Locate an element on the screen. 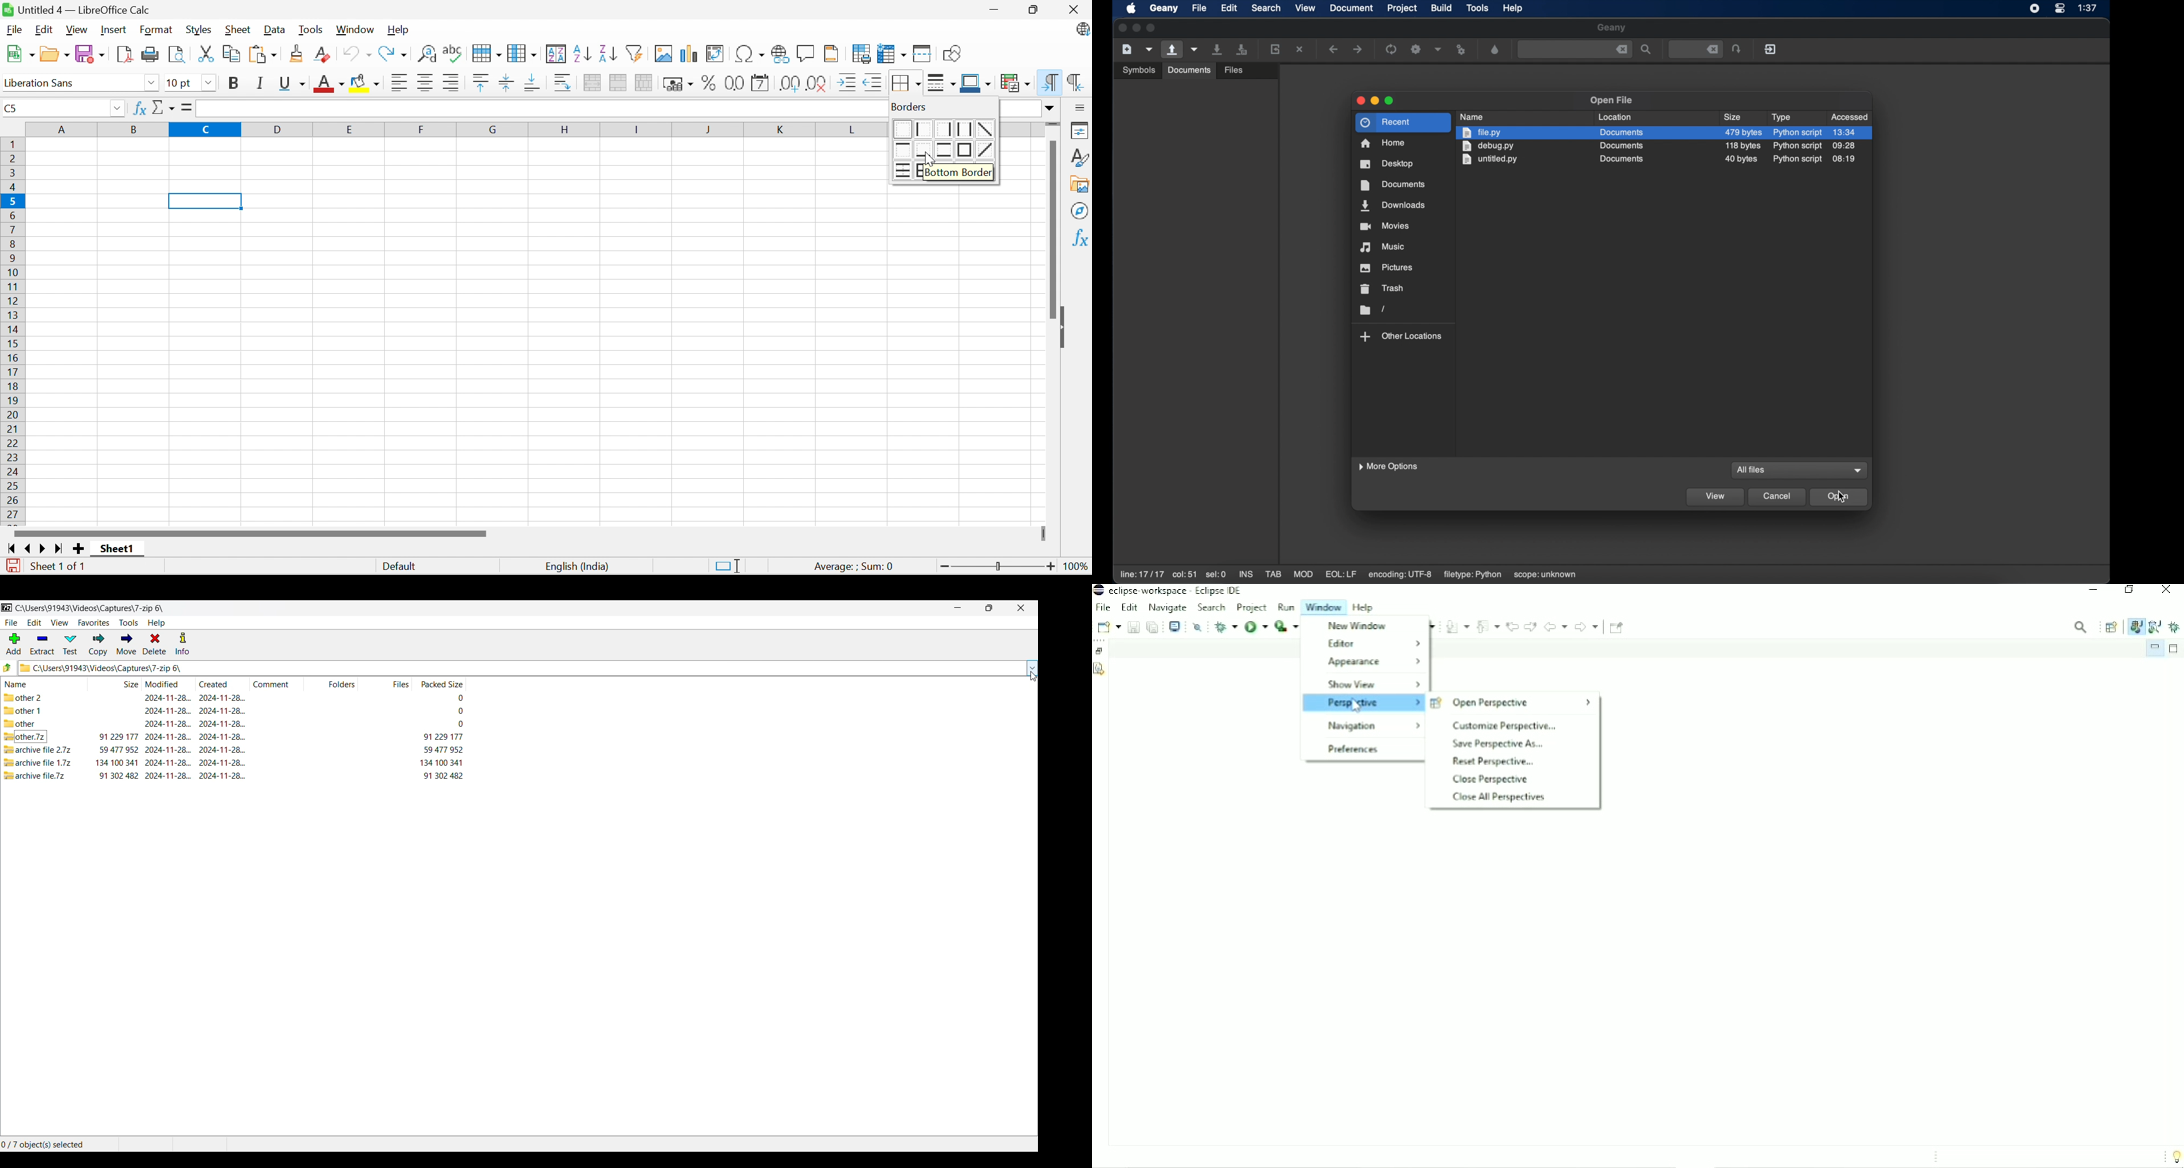 Image resolution: width=2184 pixels, height=1176 pixels. Autofiller is located at coordinates (633, 52).